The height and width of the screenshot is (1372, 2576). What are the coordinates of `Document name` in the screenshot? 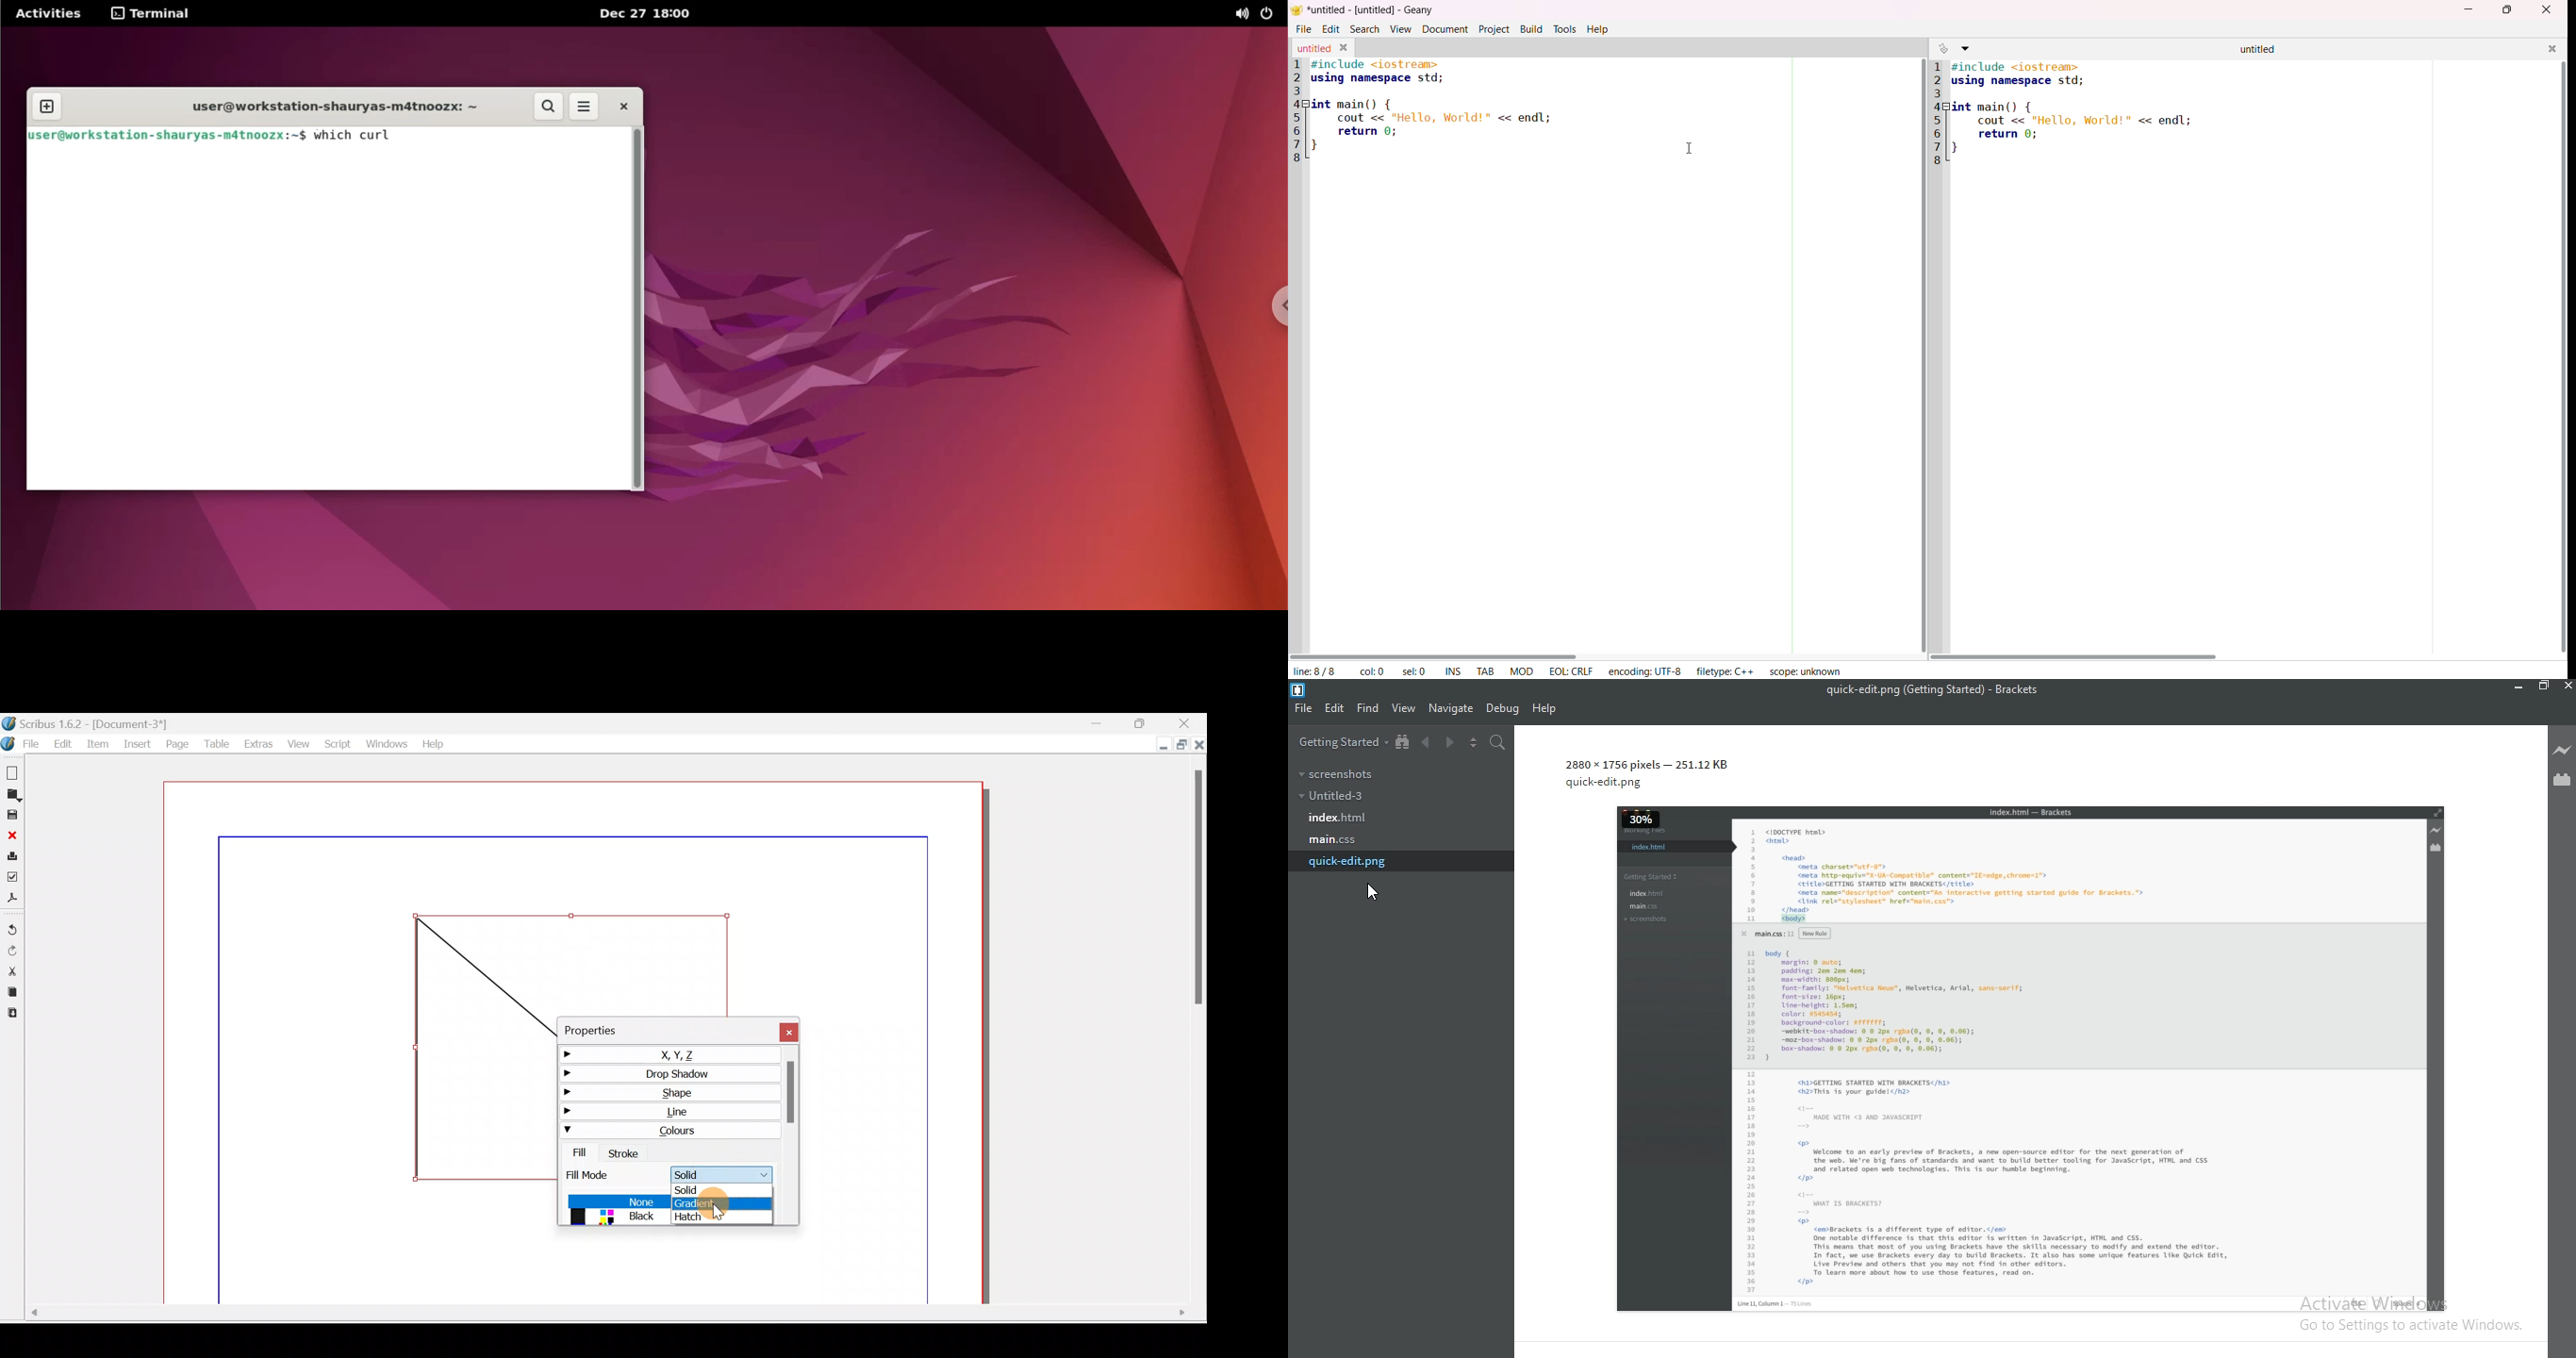 It's located at (99, 722).